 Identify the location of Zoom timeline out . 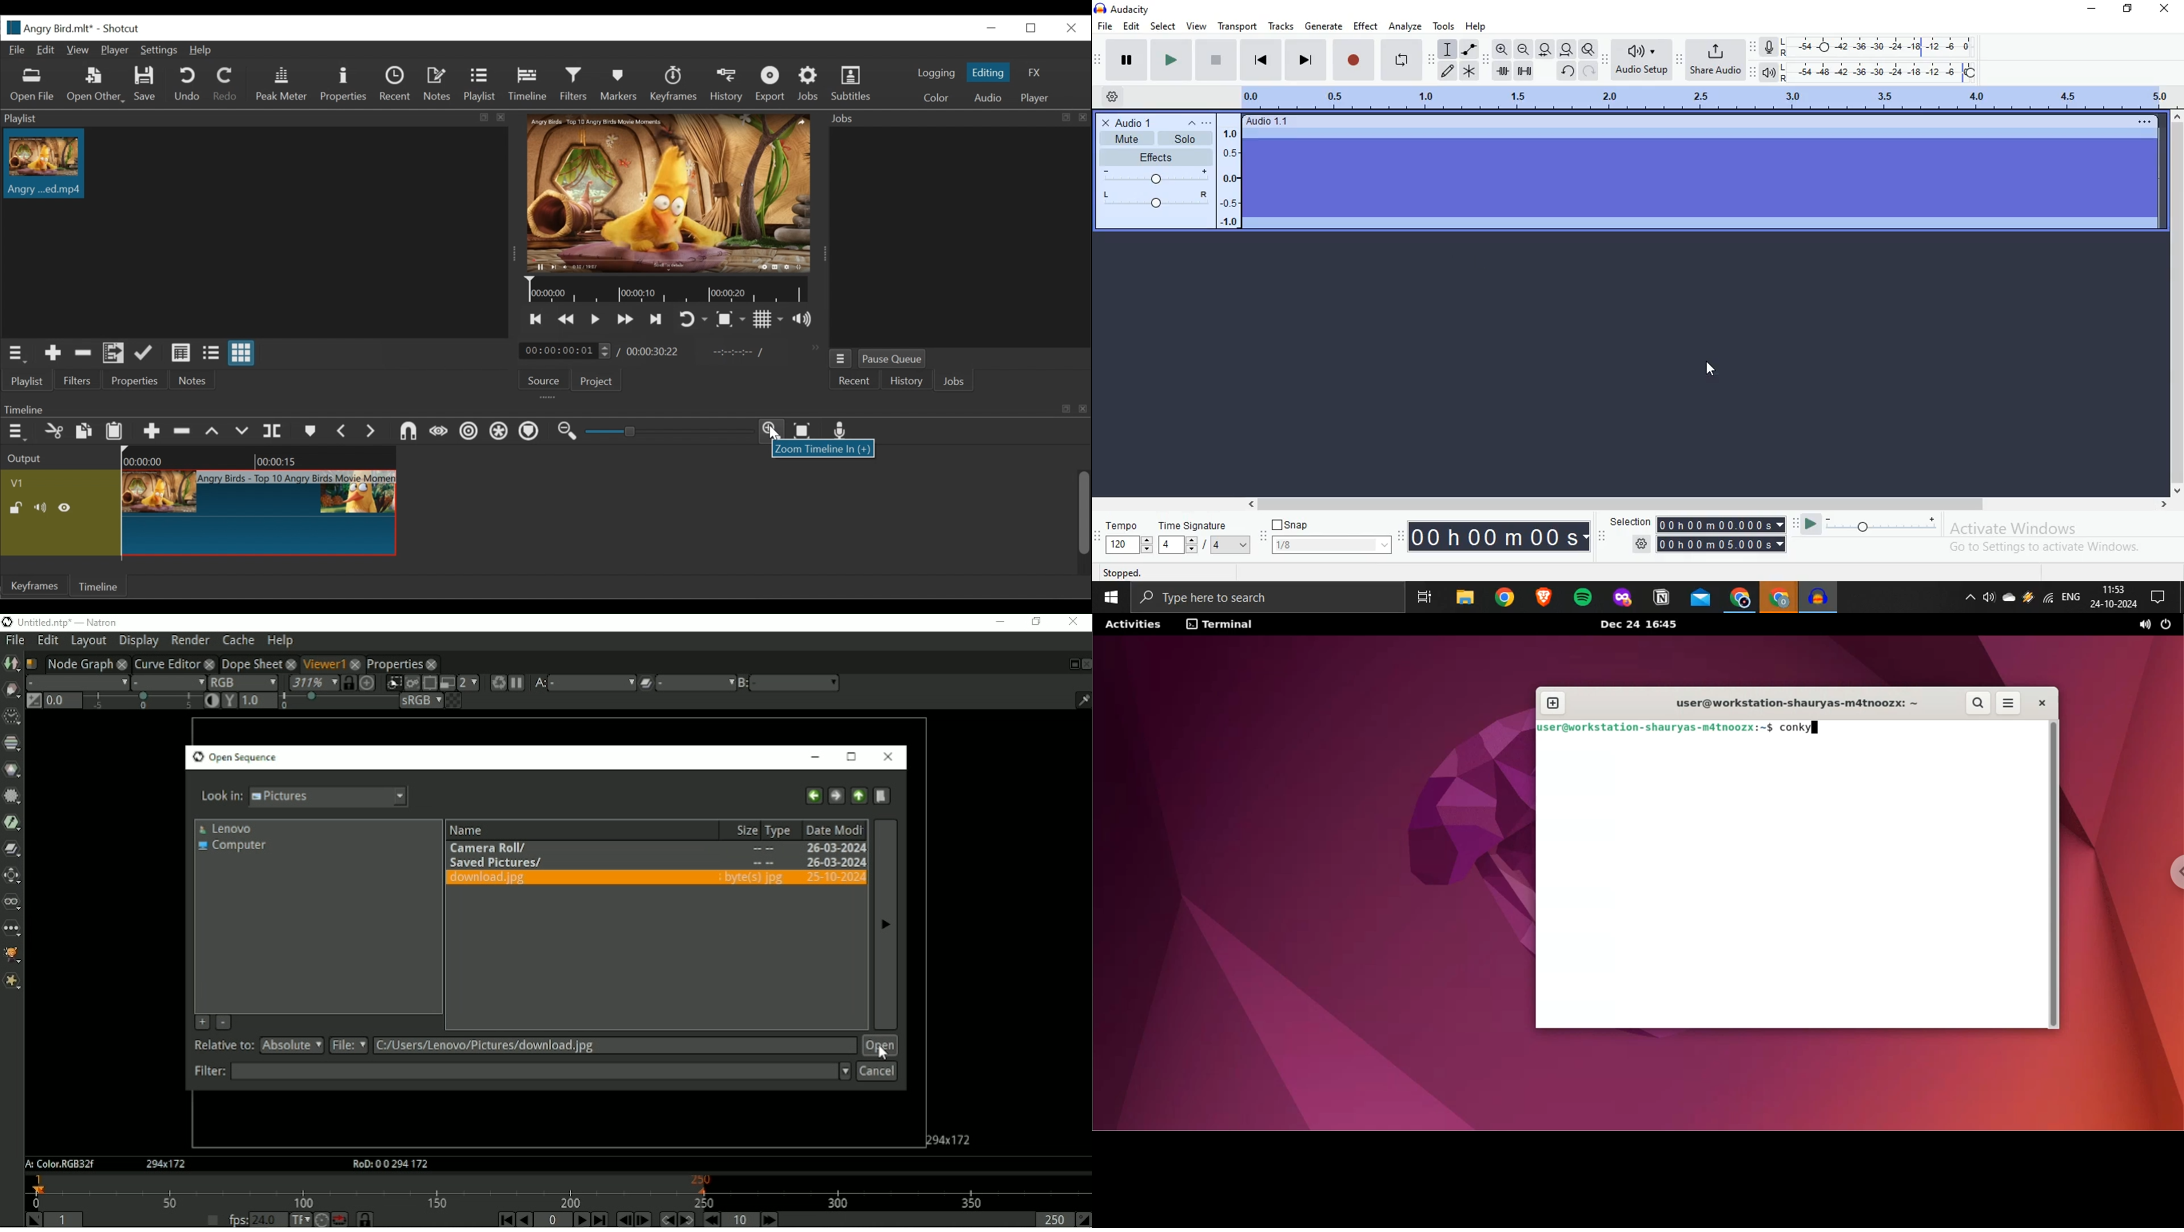
(571, 431).